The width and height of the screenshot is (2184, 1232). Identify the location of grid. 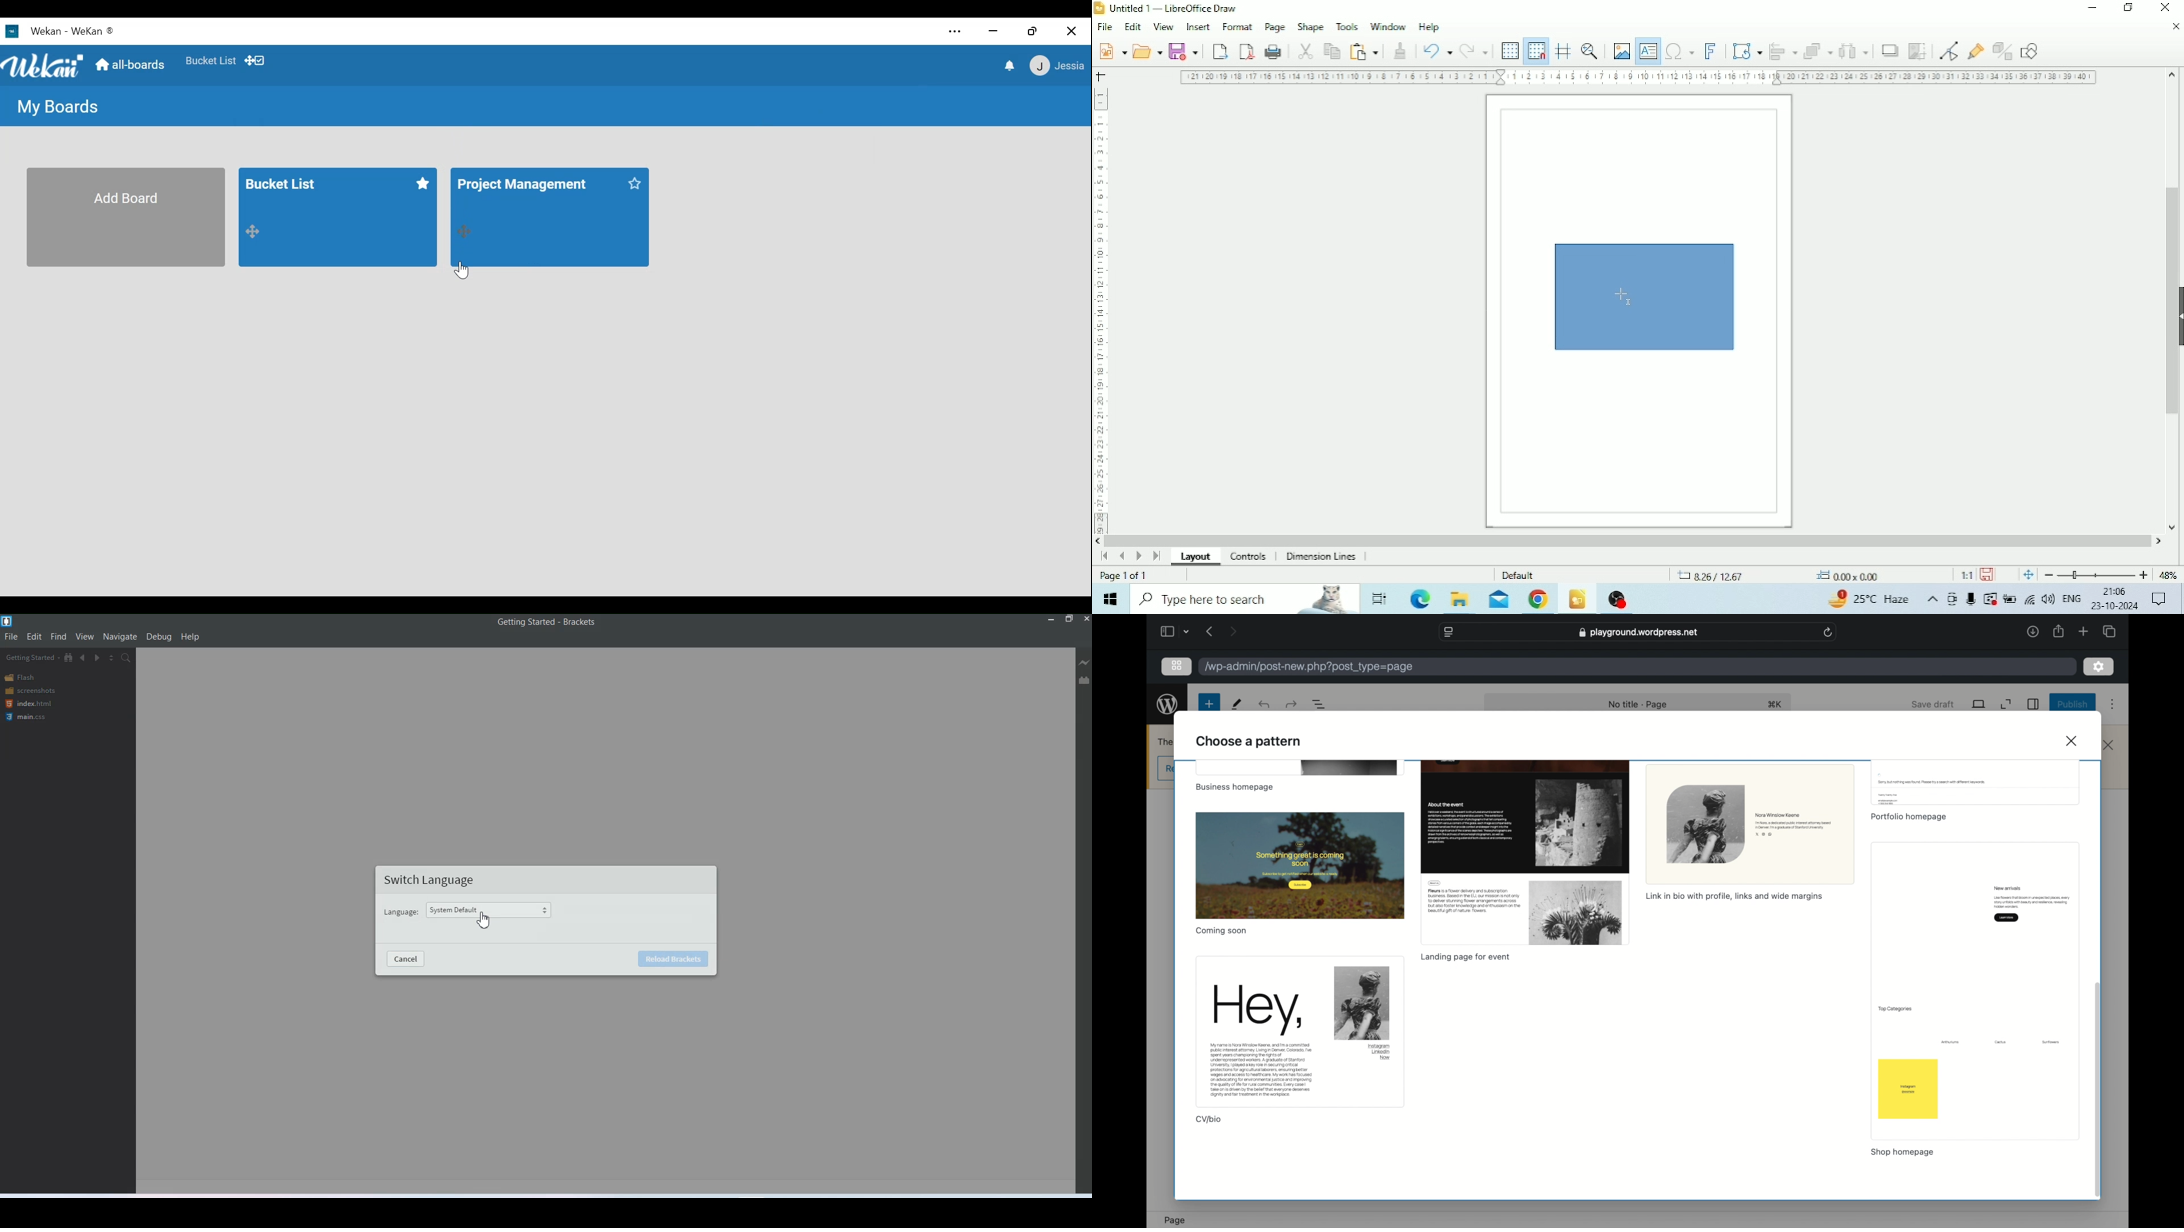
(1177, 665).